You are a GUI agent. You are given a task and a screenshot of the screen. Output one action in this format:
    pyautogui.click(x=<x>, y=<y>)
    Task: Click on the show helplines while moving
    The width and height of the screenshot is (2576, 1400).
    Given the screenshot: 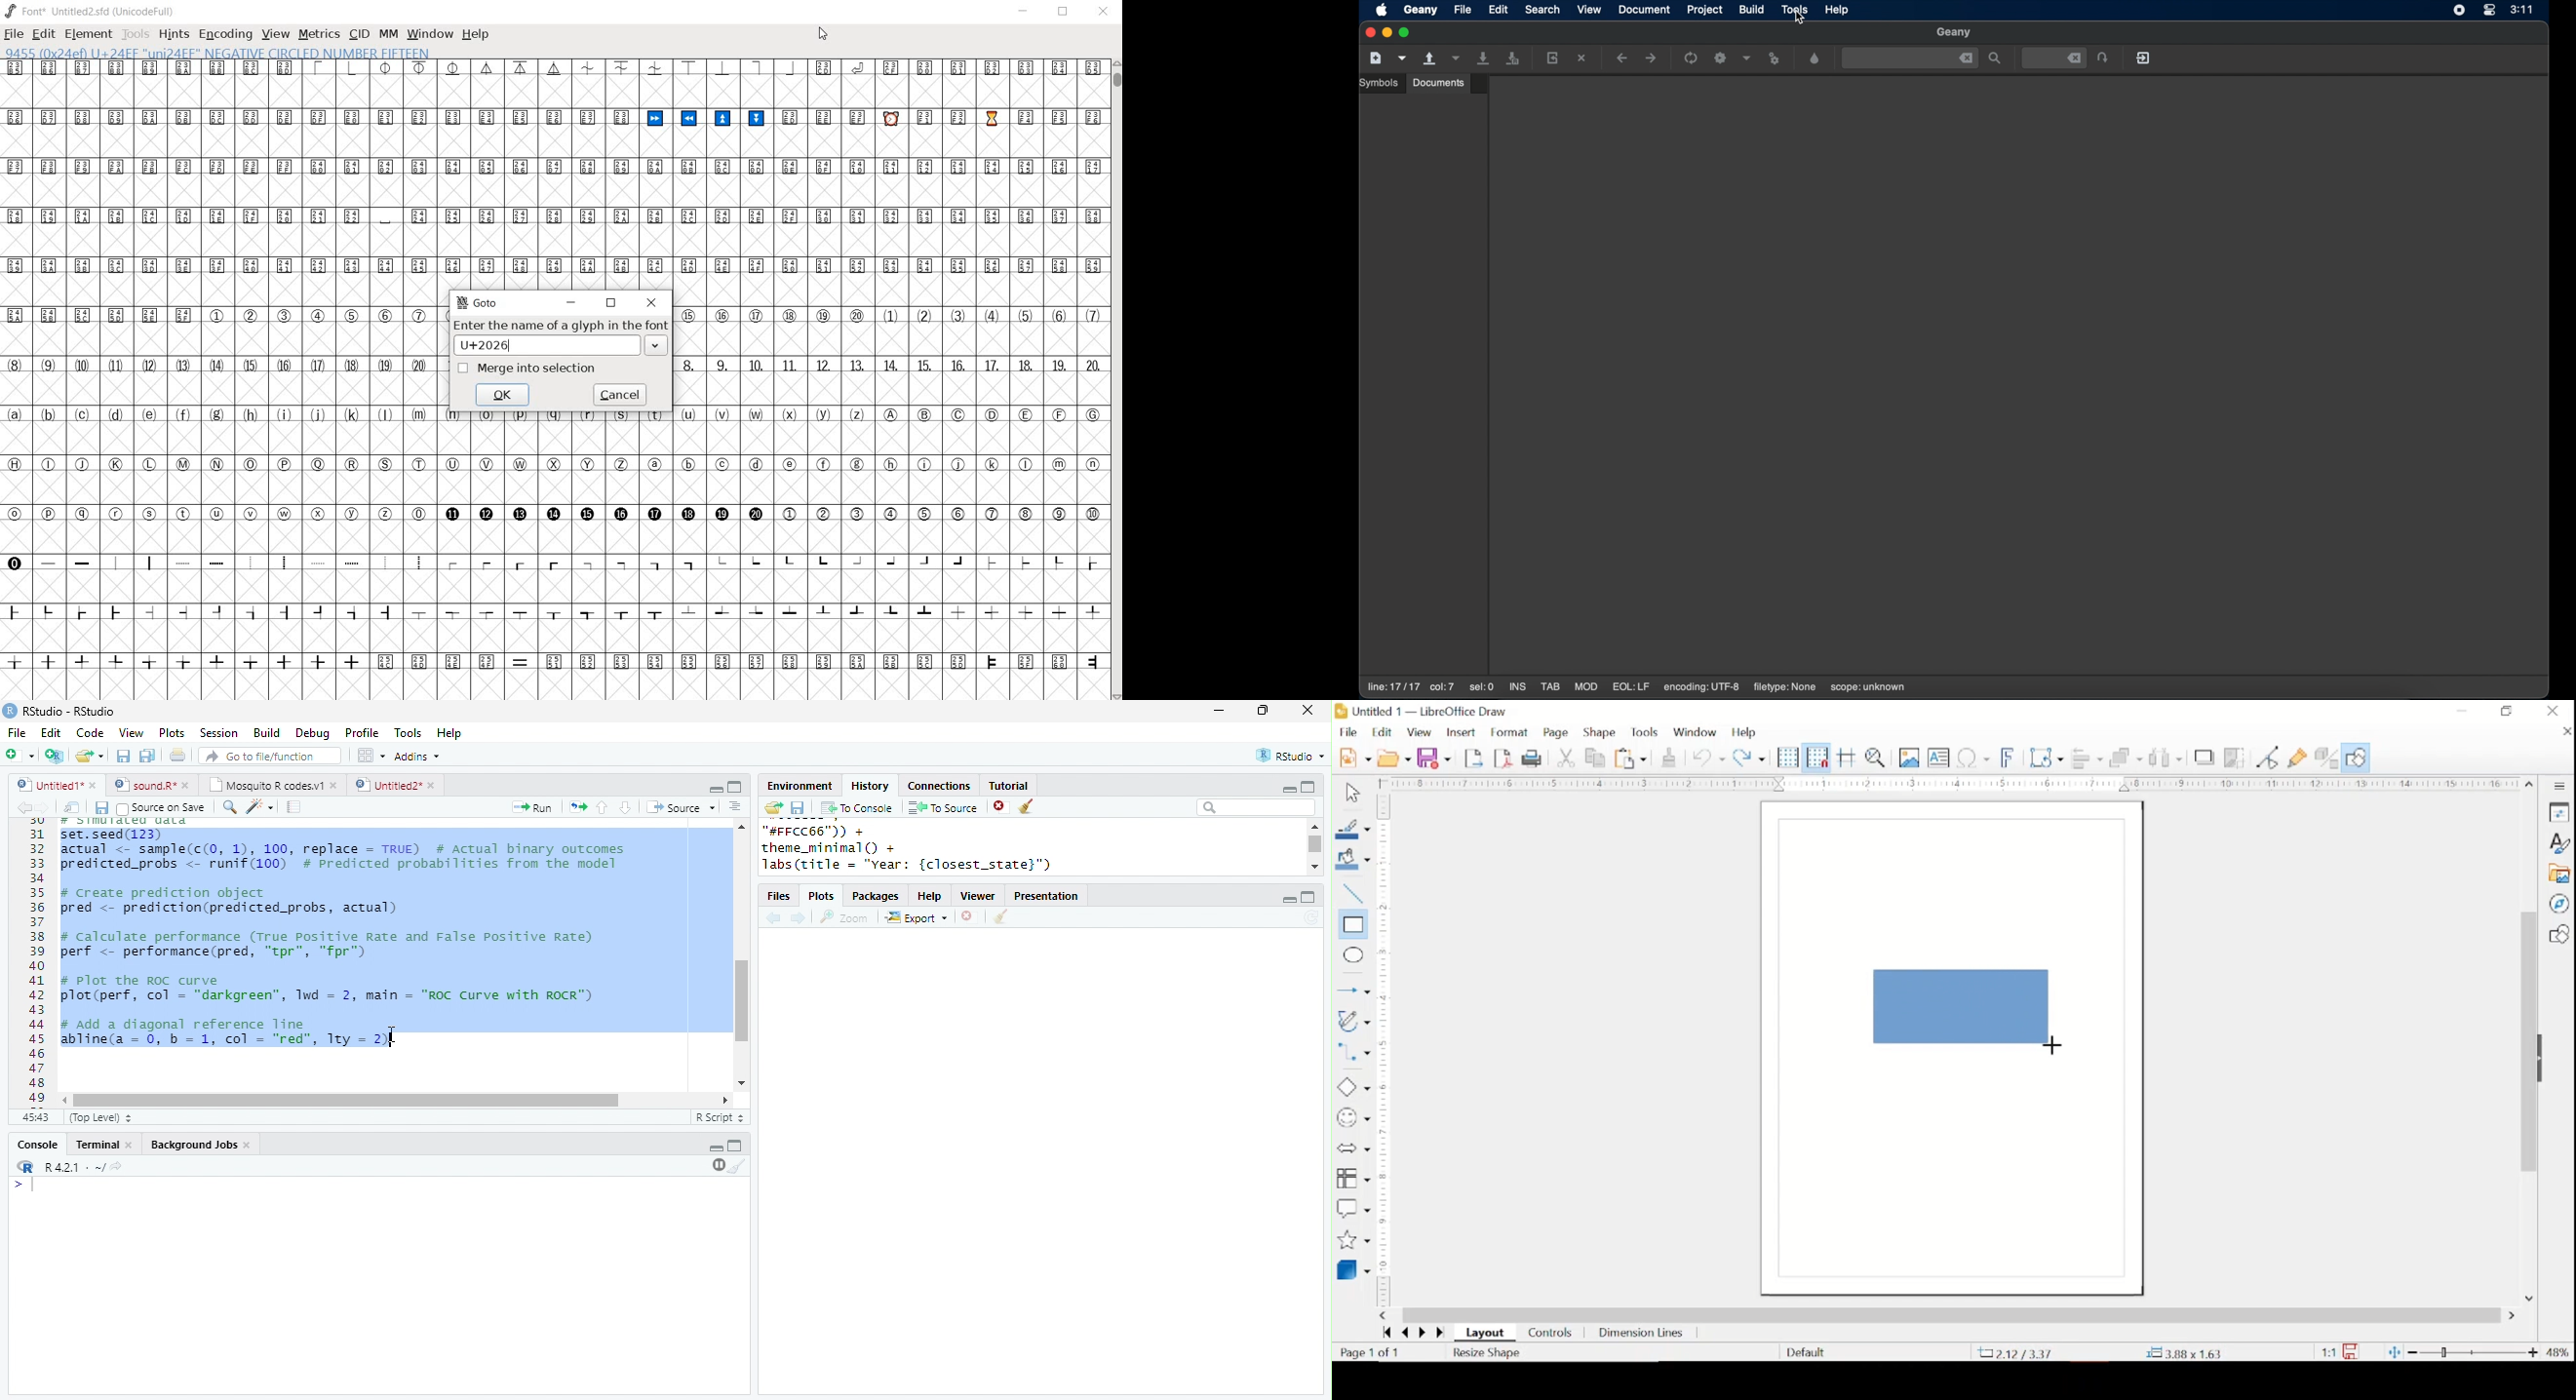 What is the action you would take?
    pyautogui.click(x=1847, y=757)
    